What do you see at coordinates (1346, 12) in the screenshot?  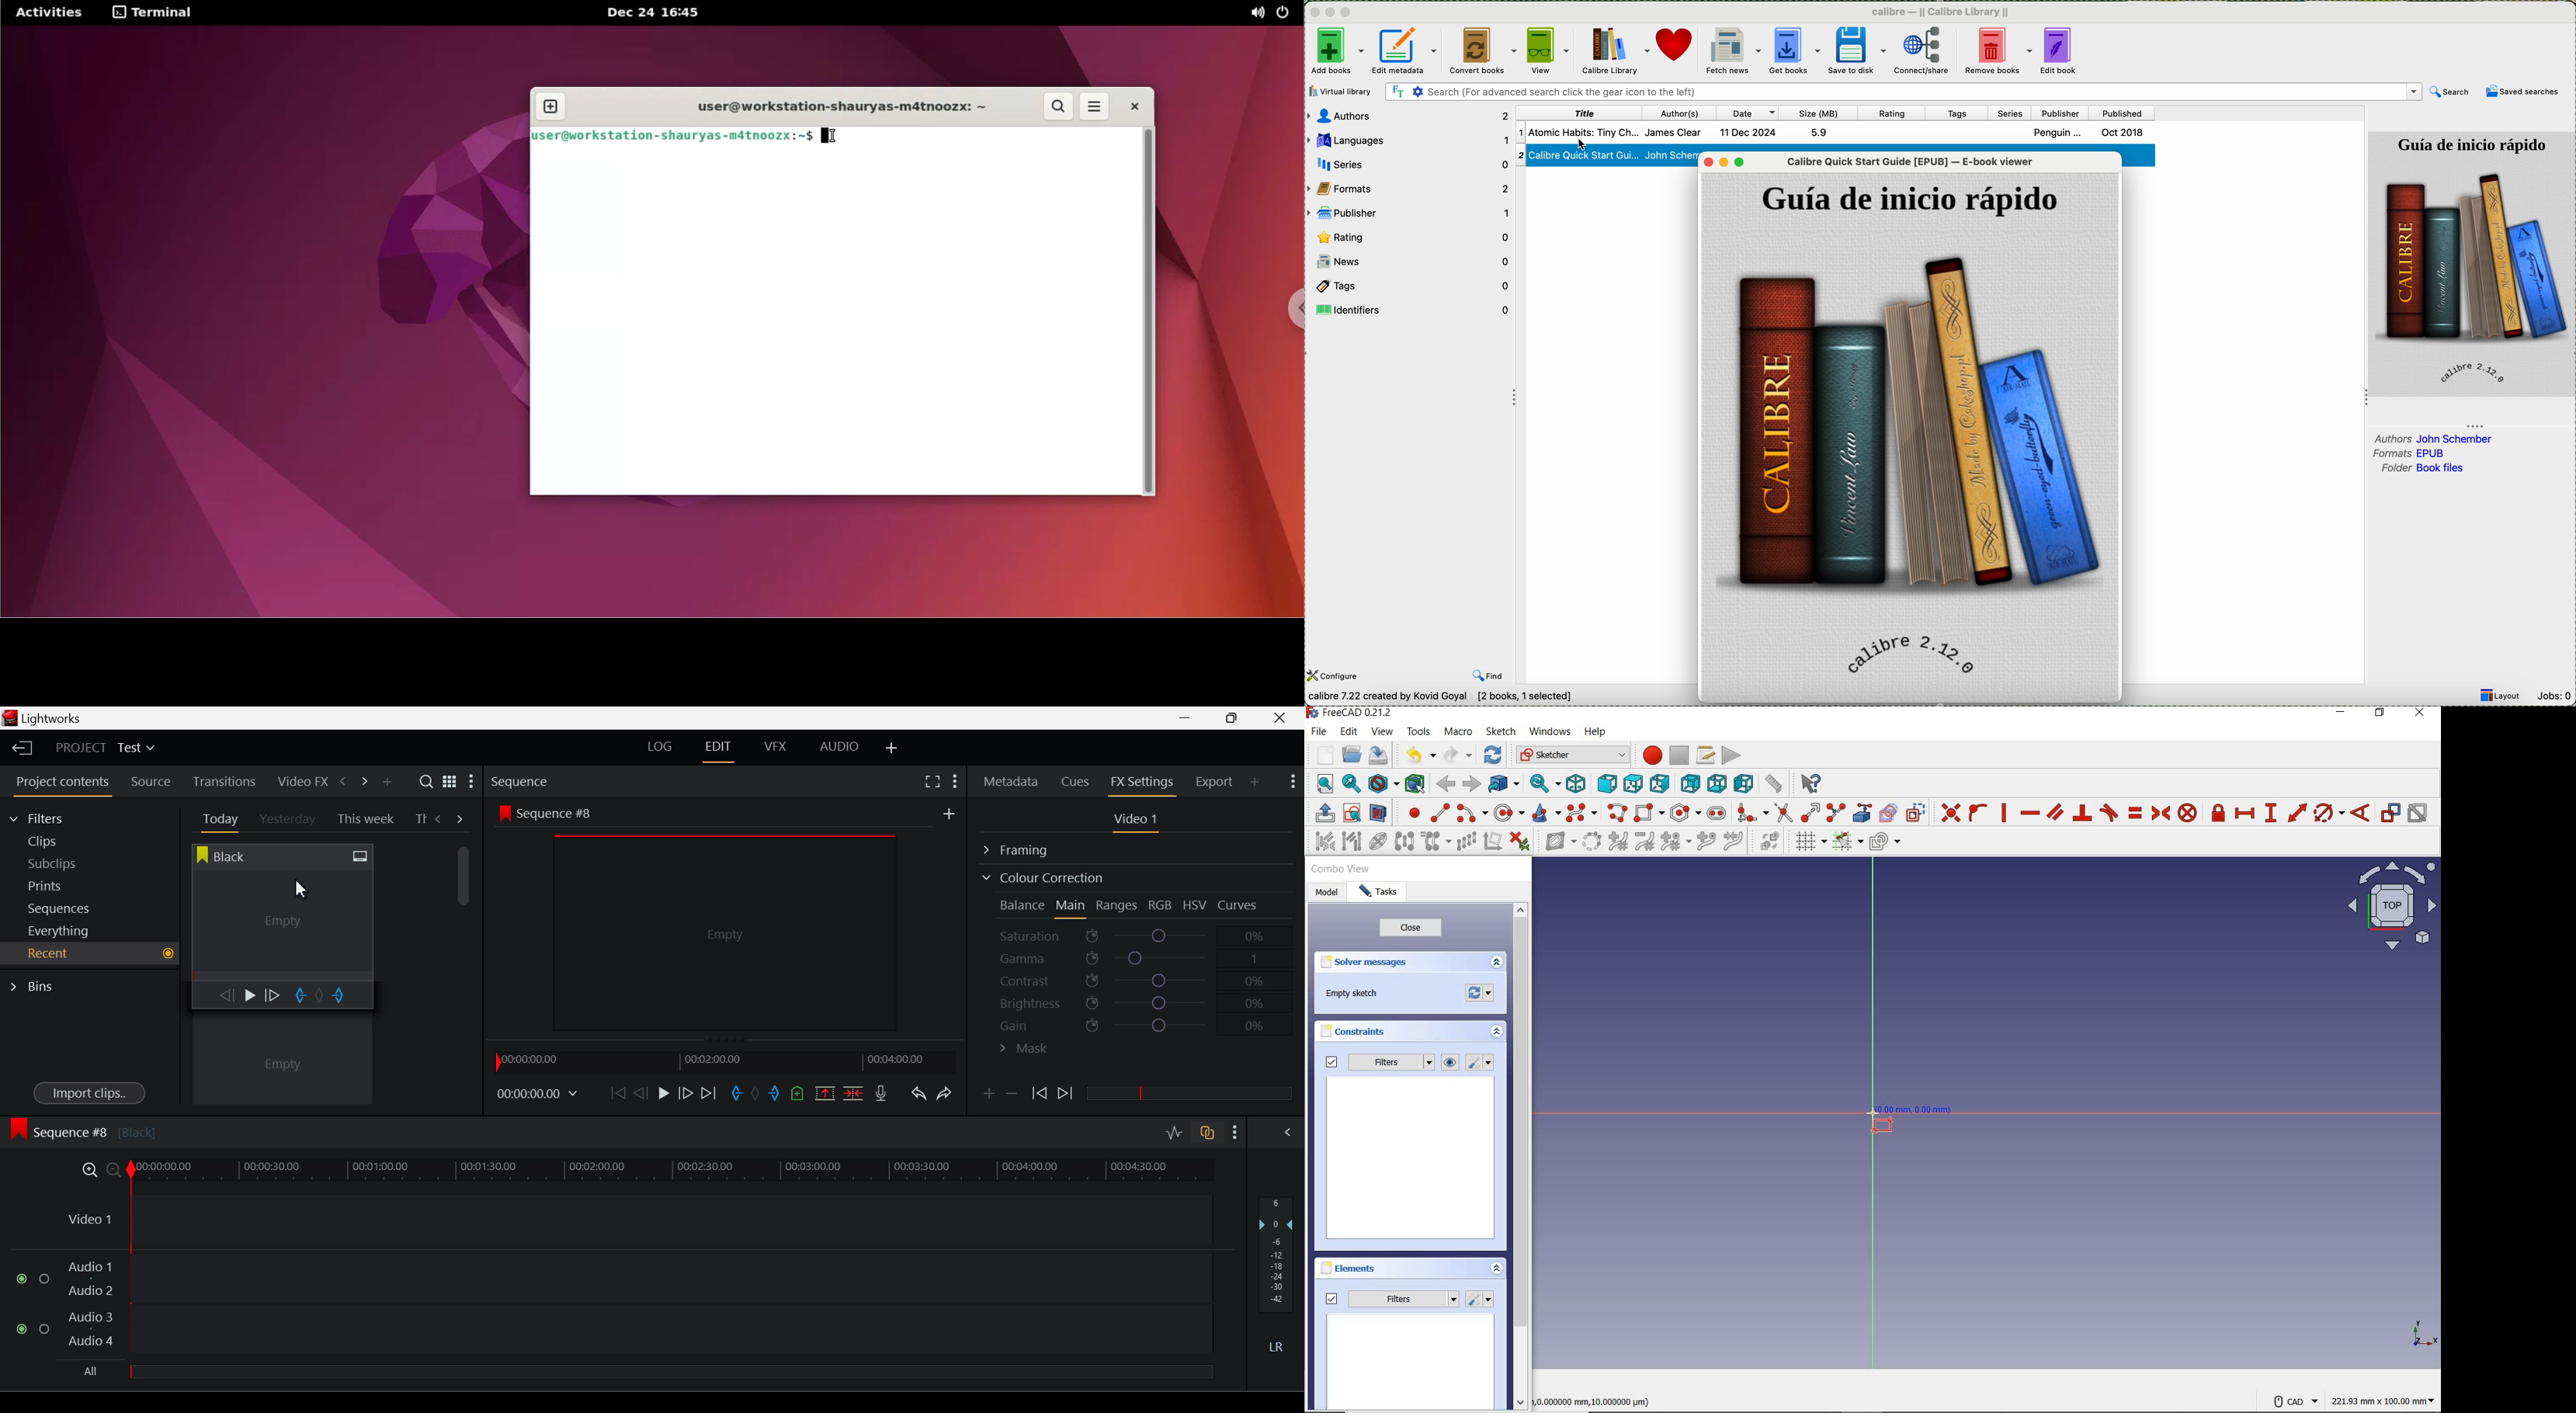 I see `maximize` at bounding box center [1346, 12].